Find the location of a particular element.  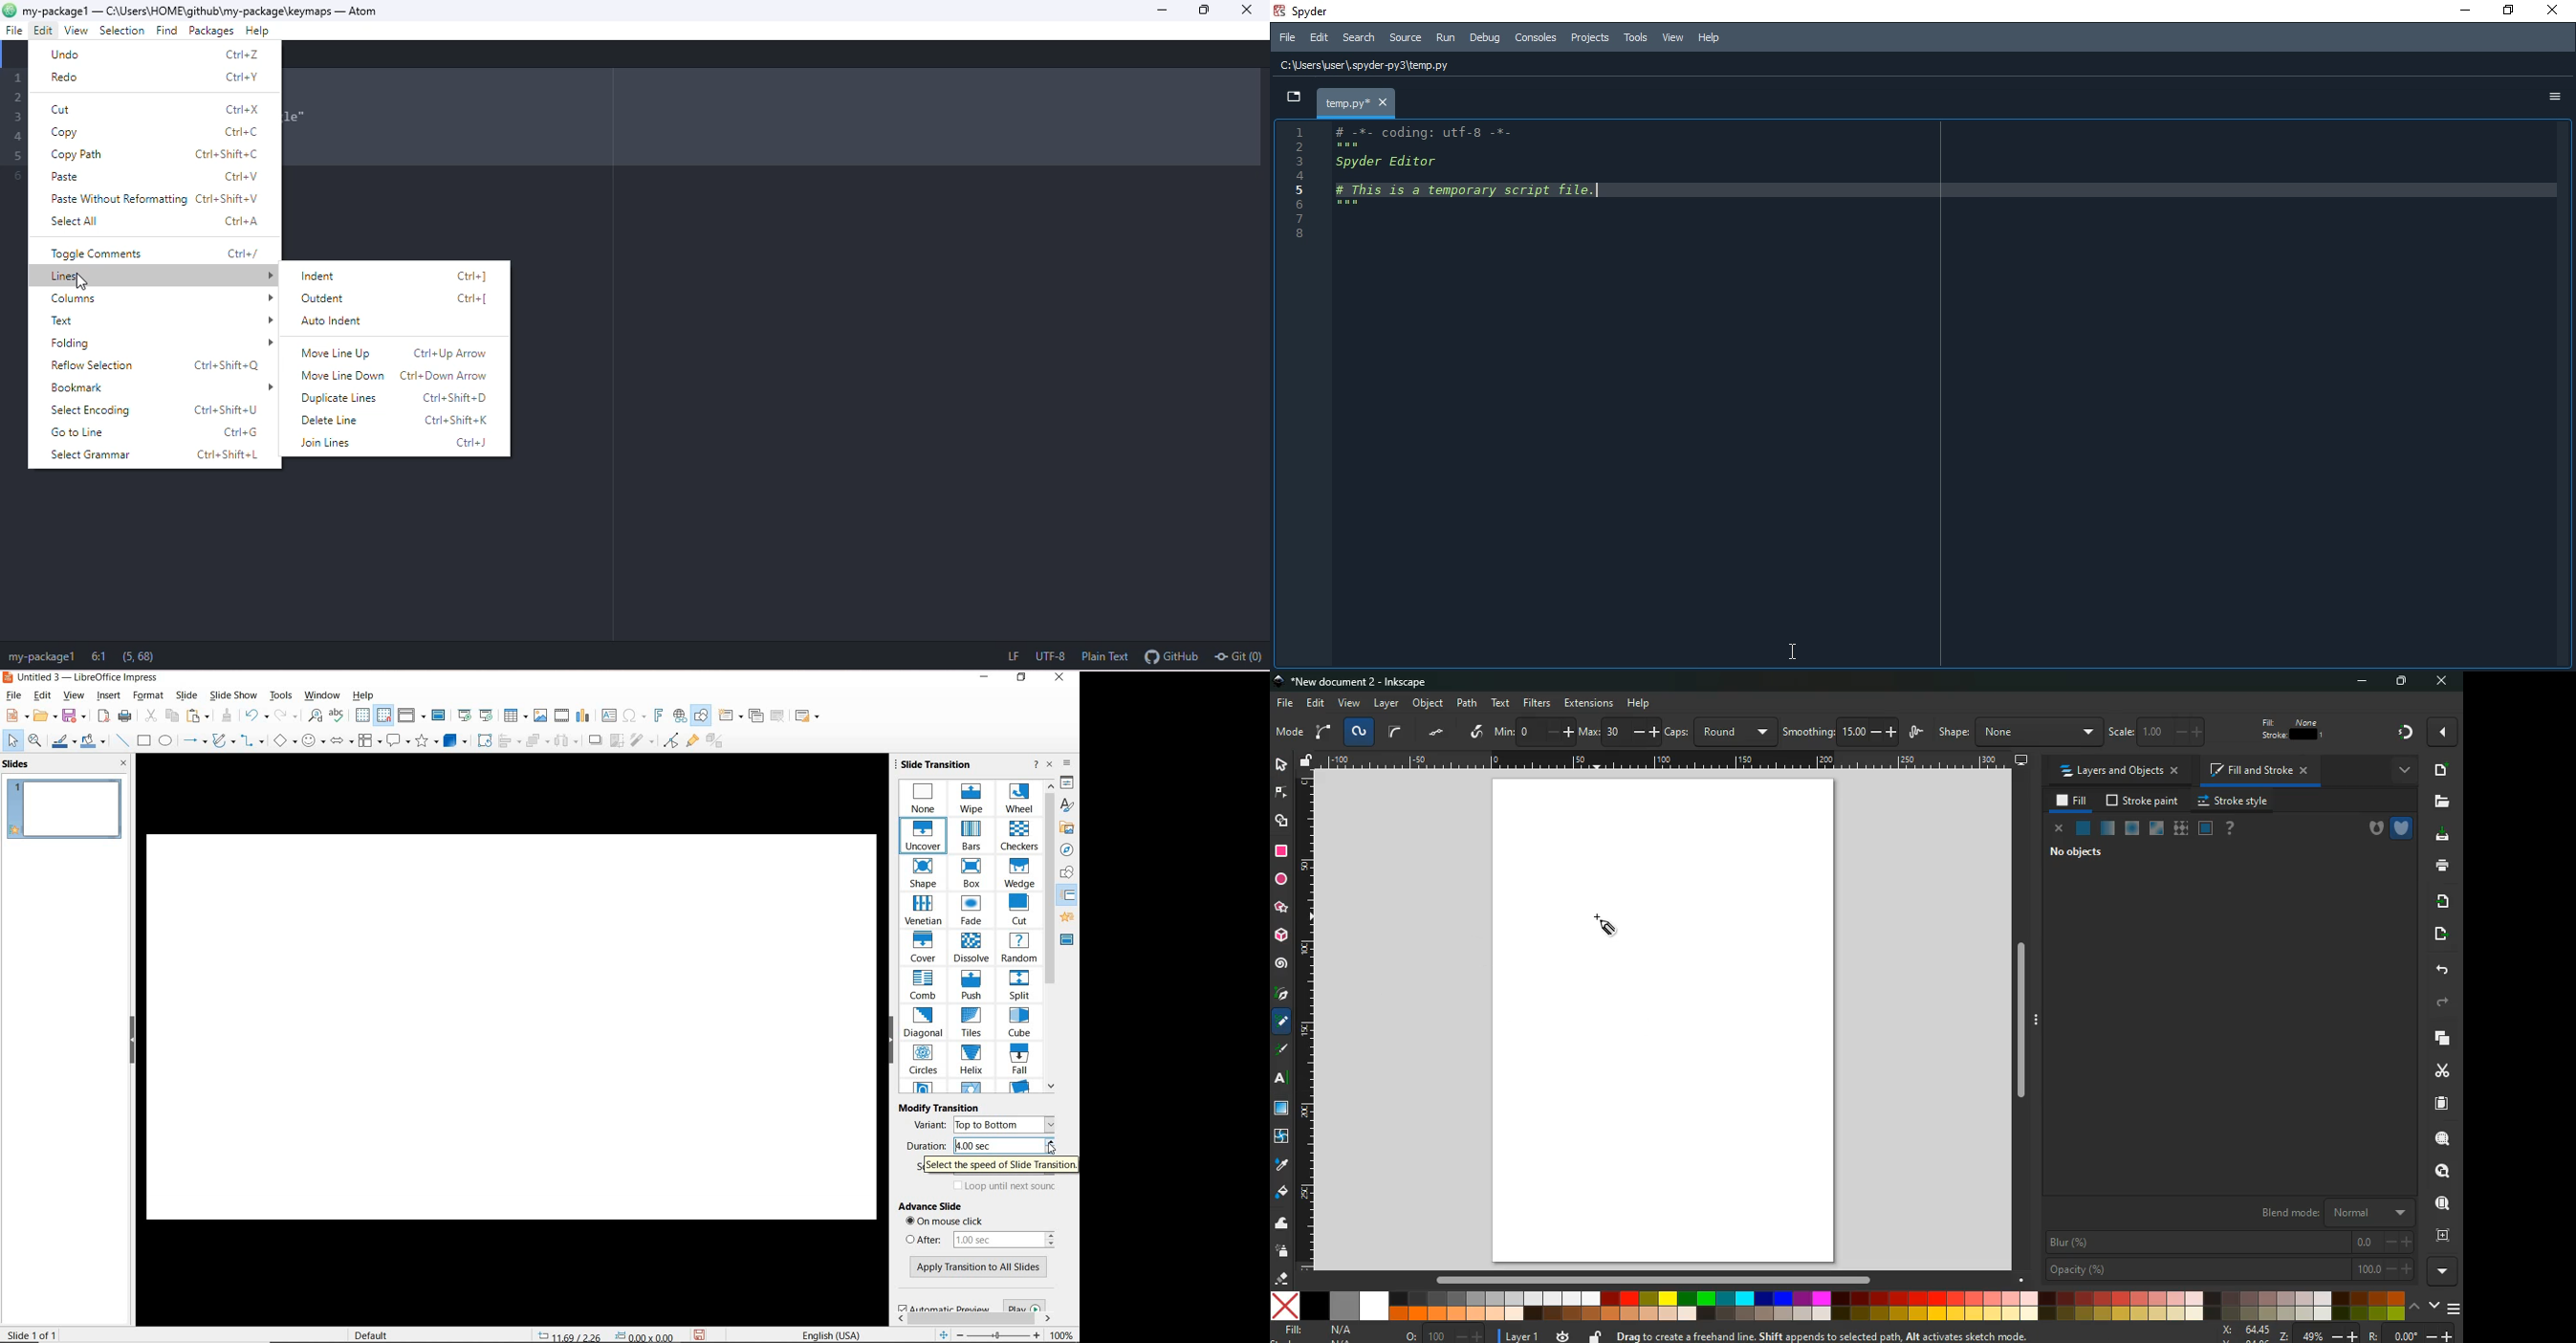

move line down is located at coordinates (400, 375).